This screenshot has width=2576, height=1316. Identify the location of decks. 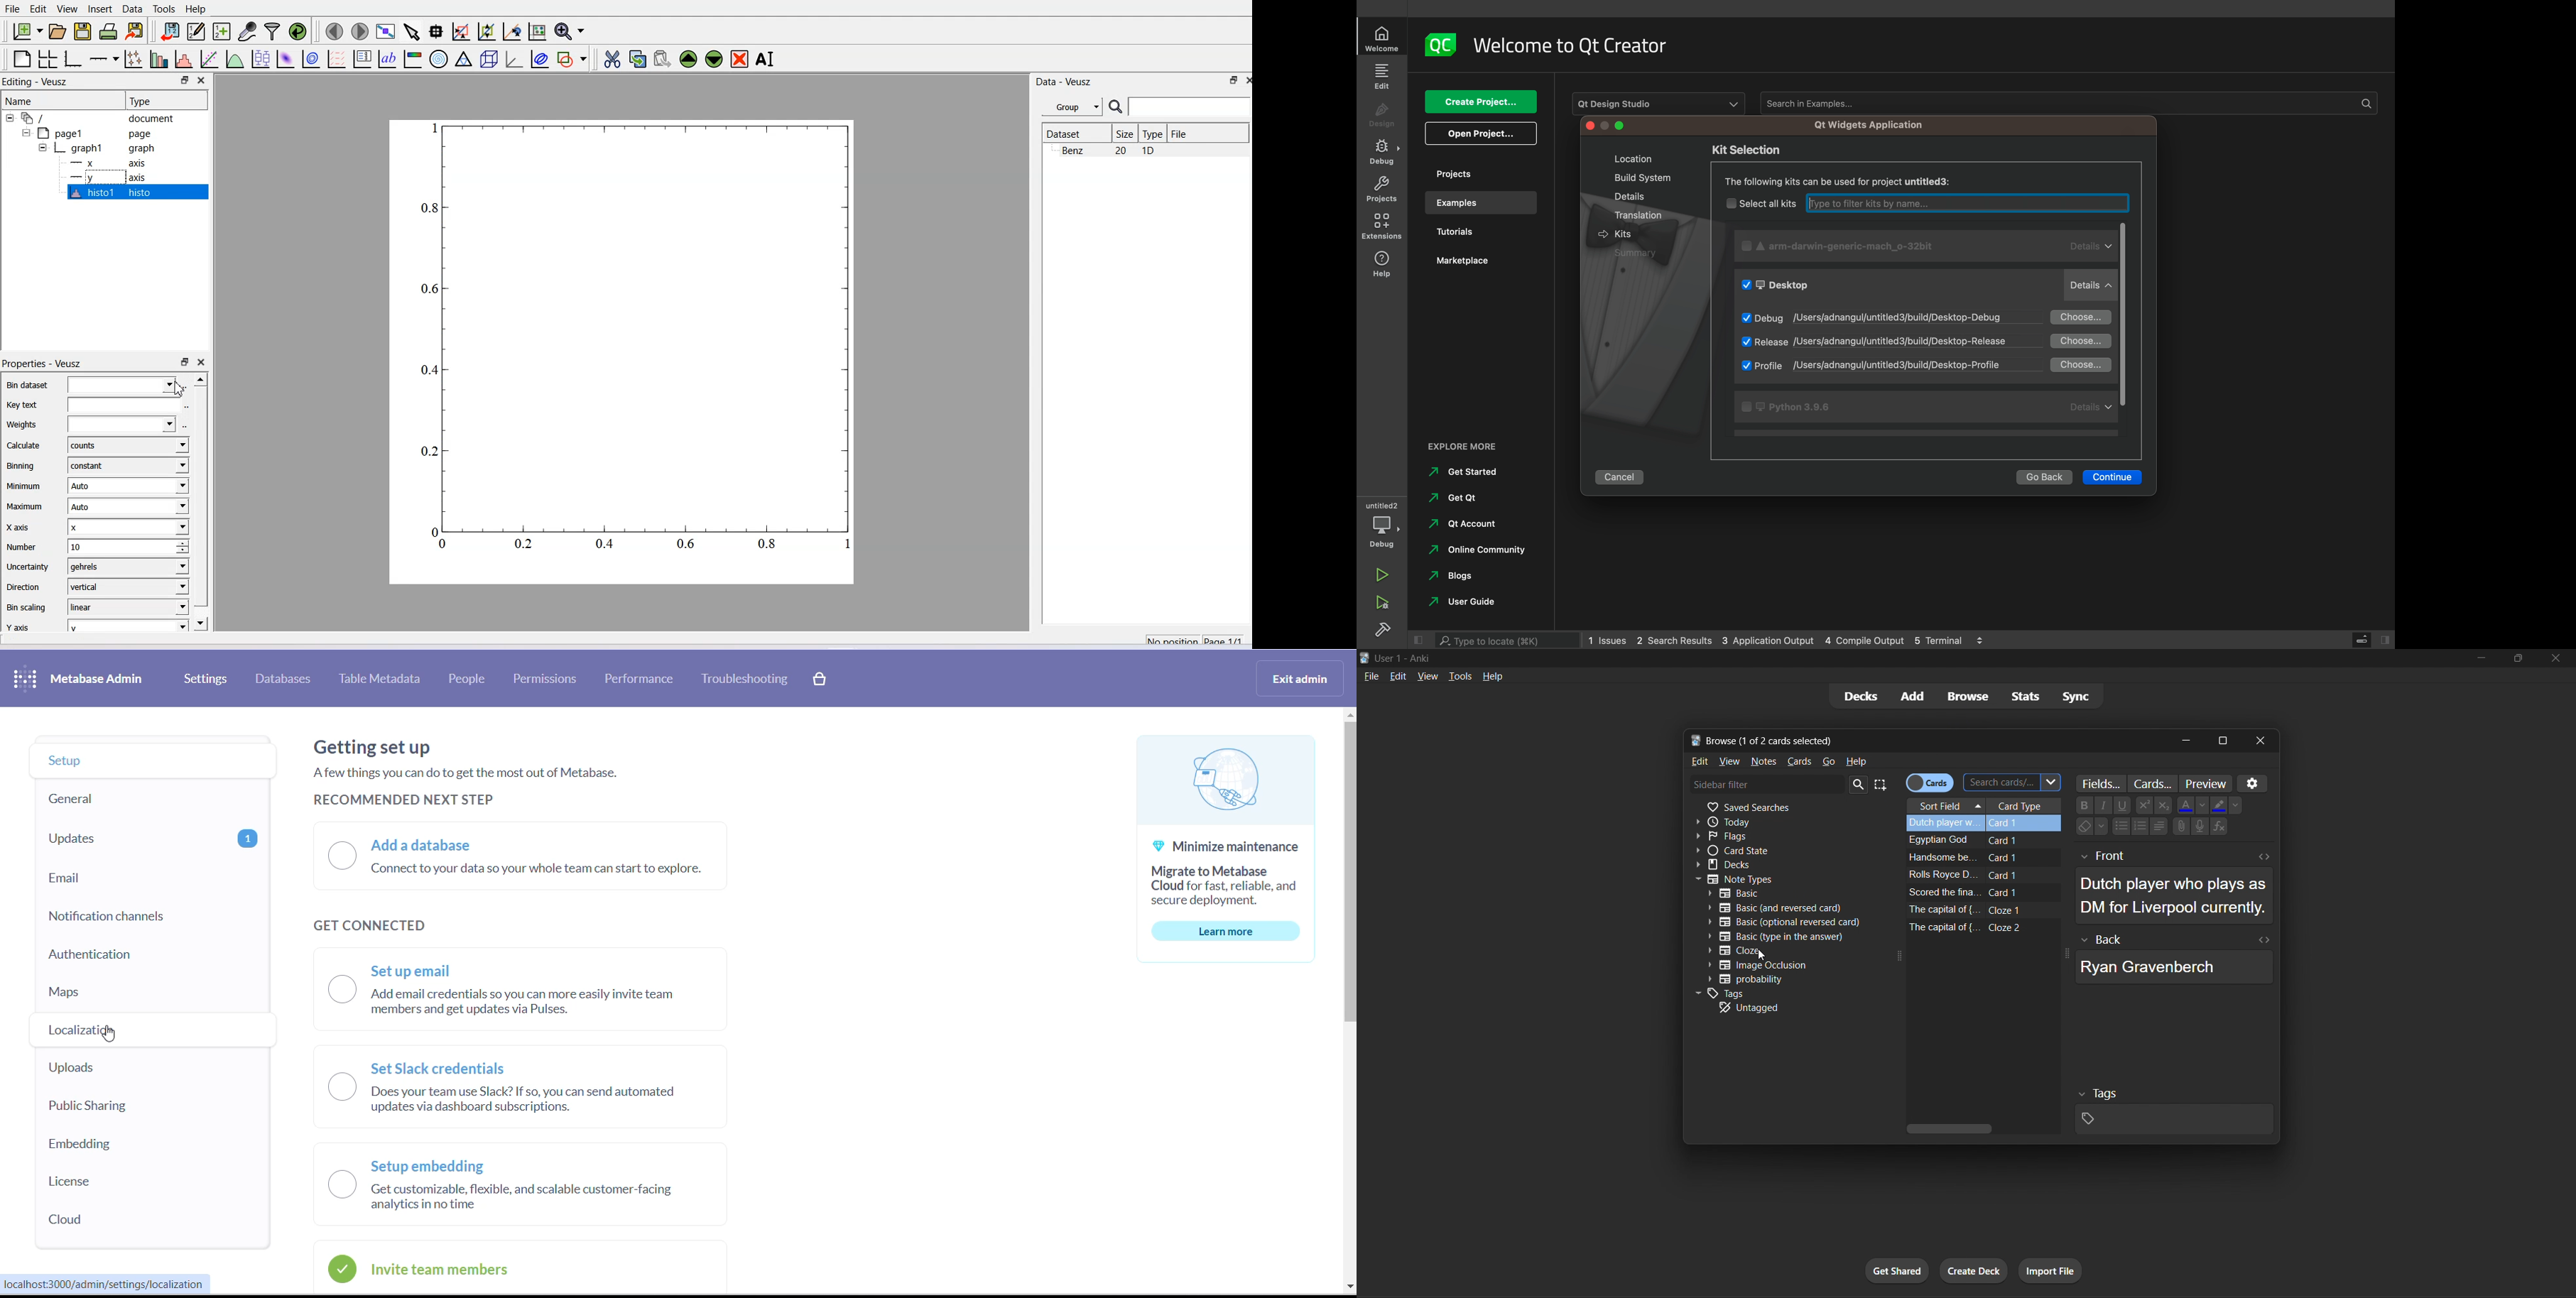
(1858, 696).